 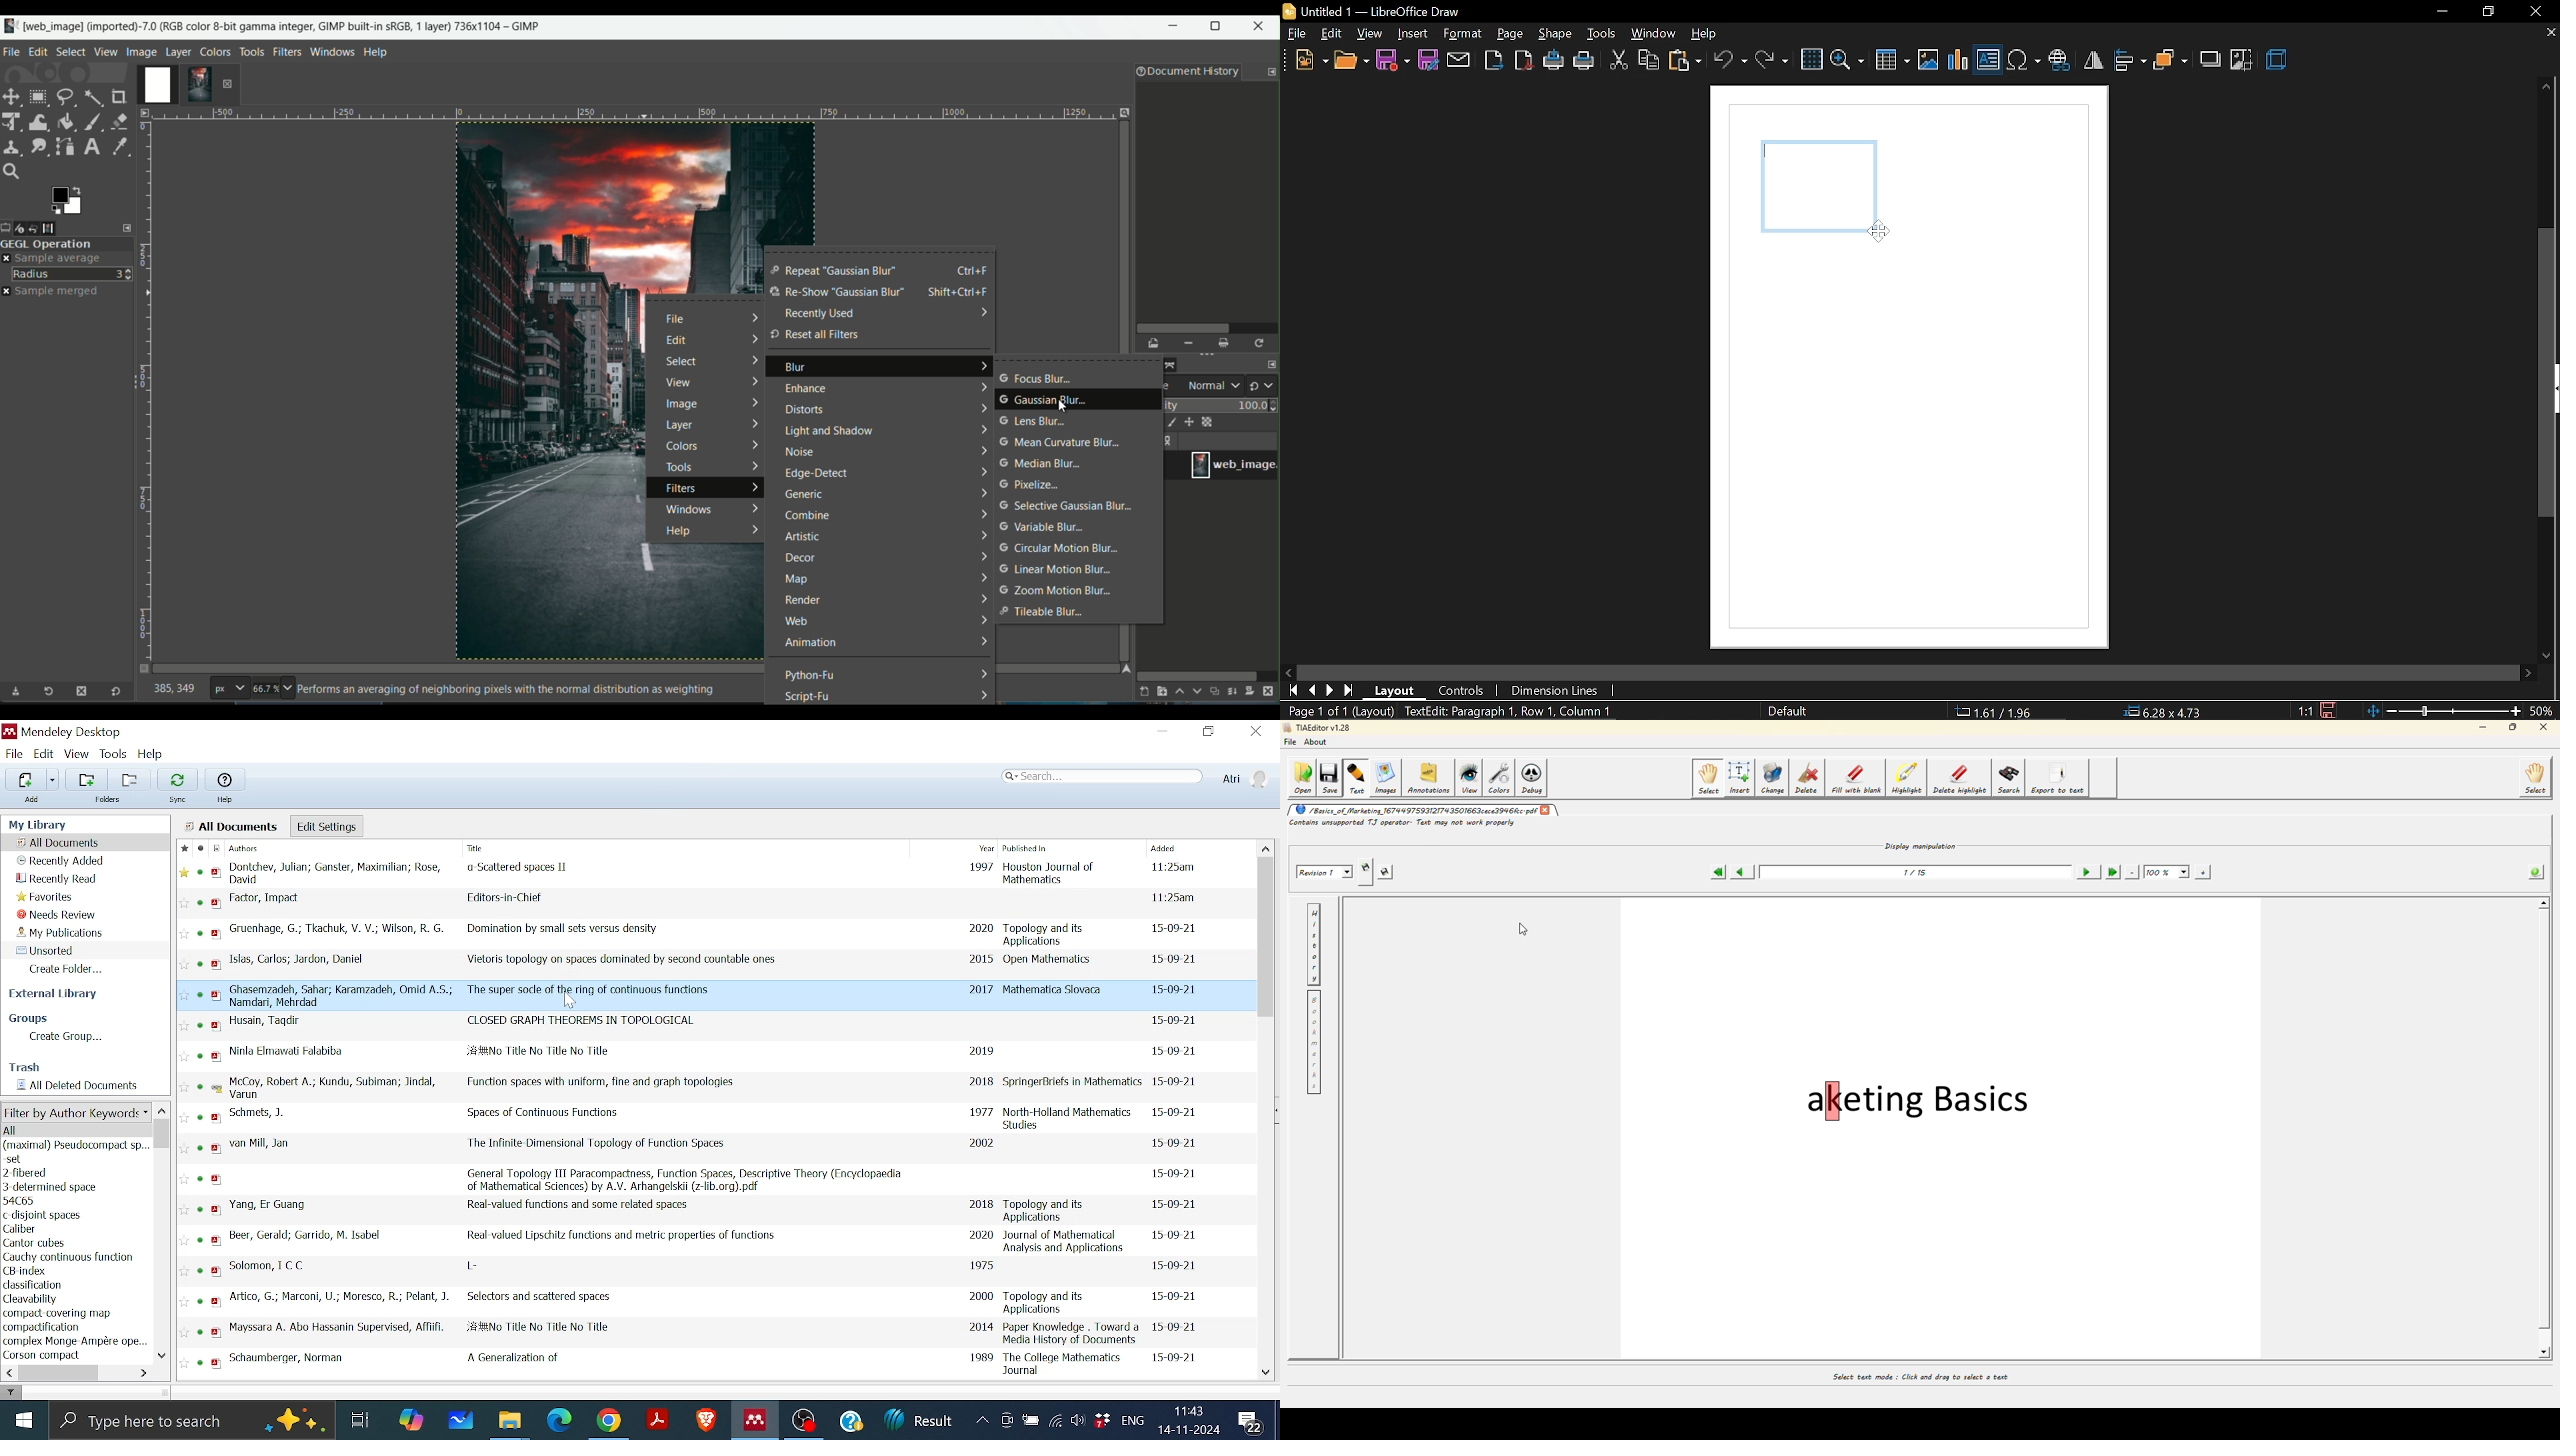 What do you see at coordinates (2488, 11) in the screenshot?
I see `restore down` at bounding box center [2488, 11].